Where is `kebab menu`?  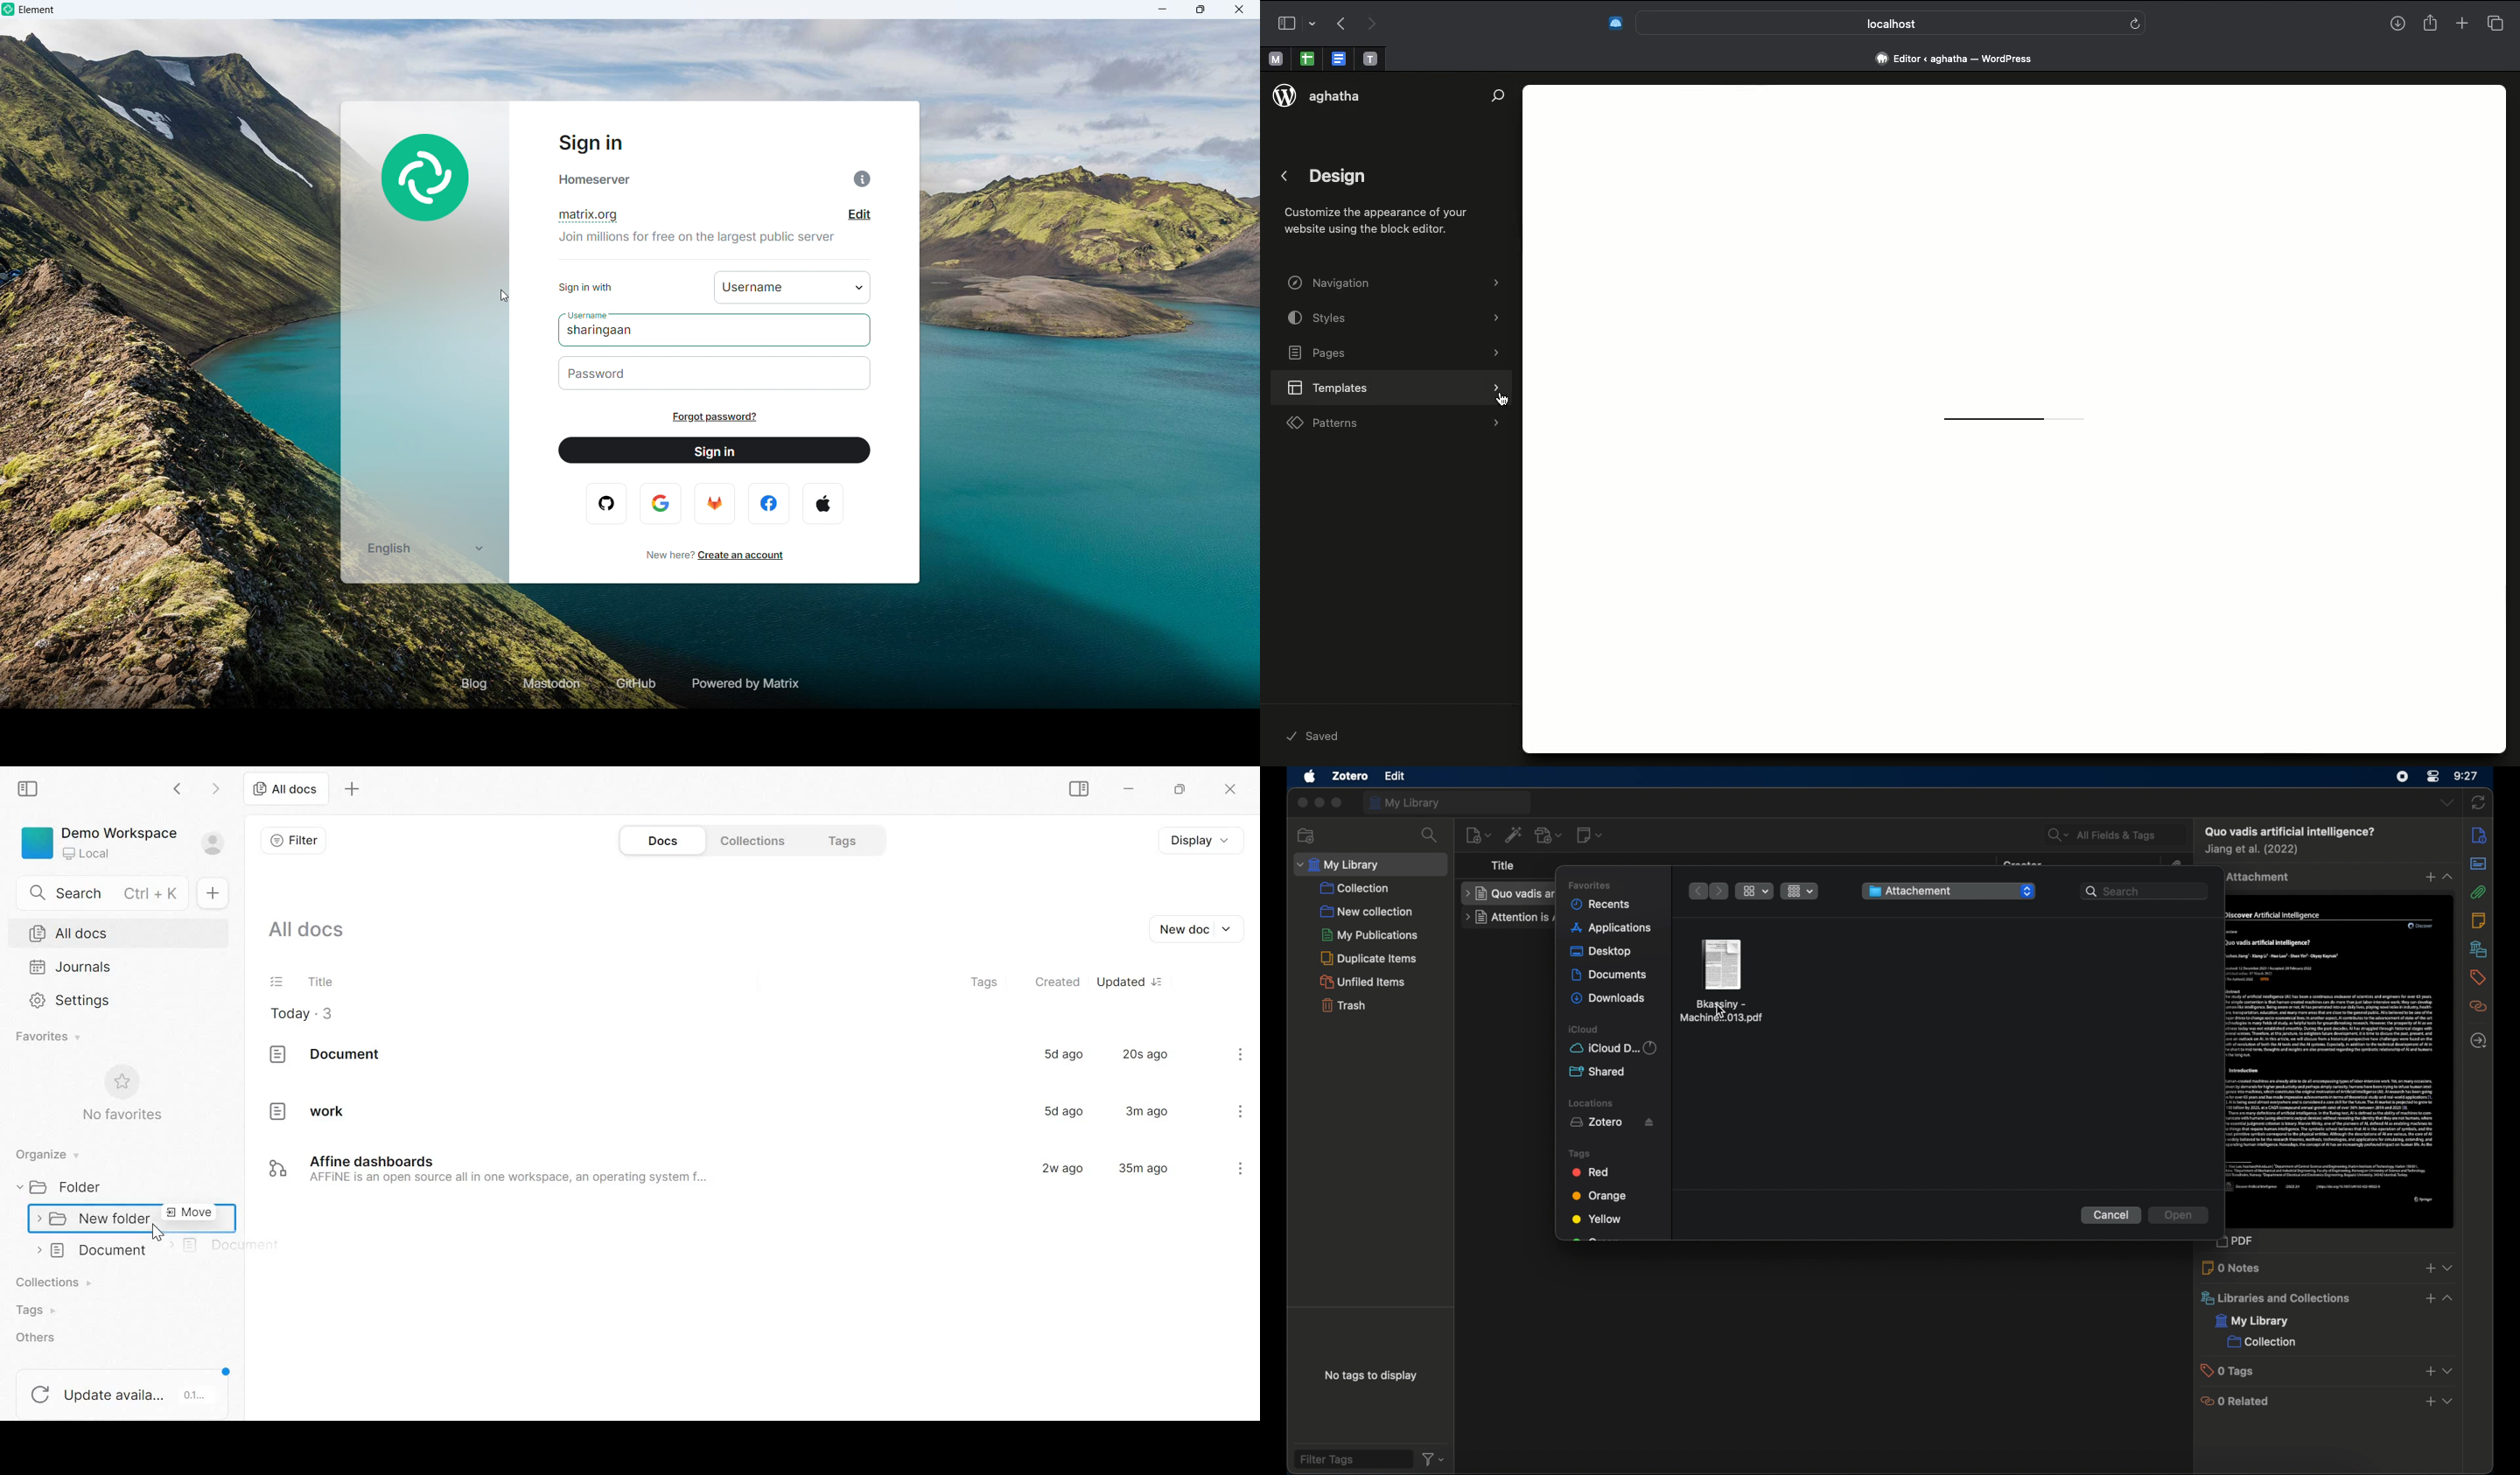
kebab menu is located at coordinates (1240, 1167).